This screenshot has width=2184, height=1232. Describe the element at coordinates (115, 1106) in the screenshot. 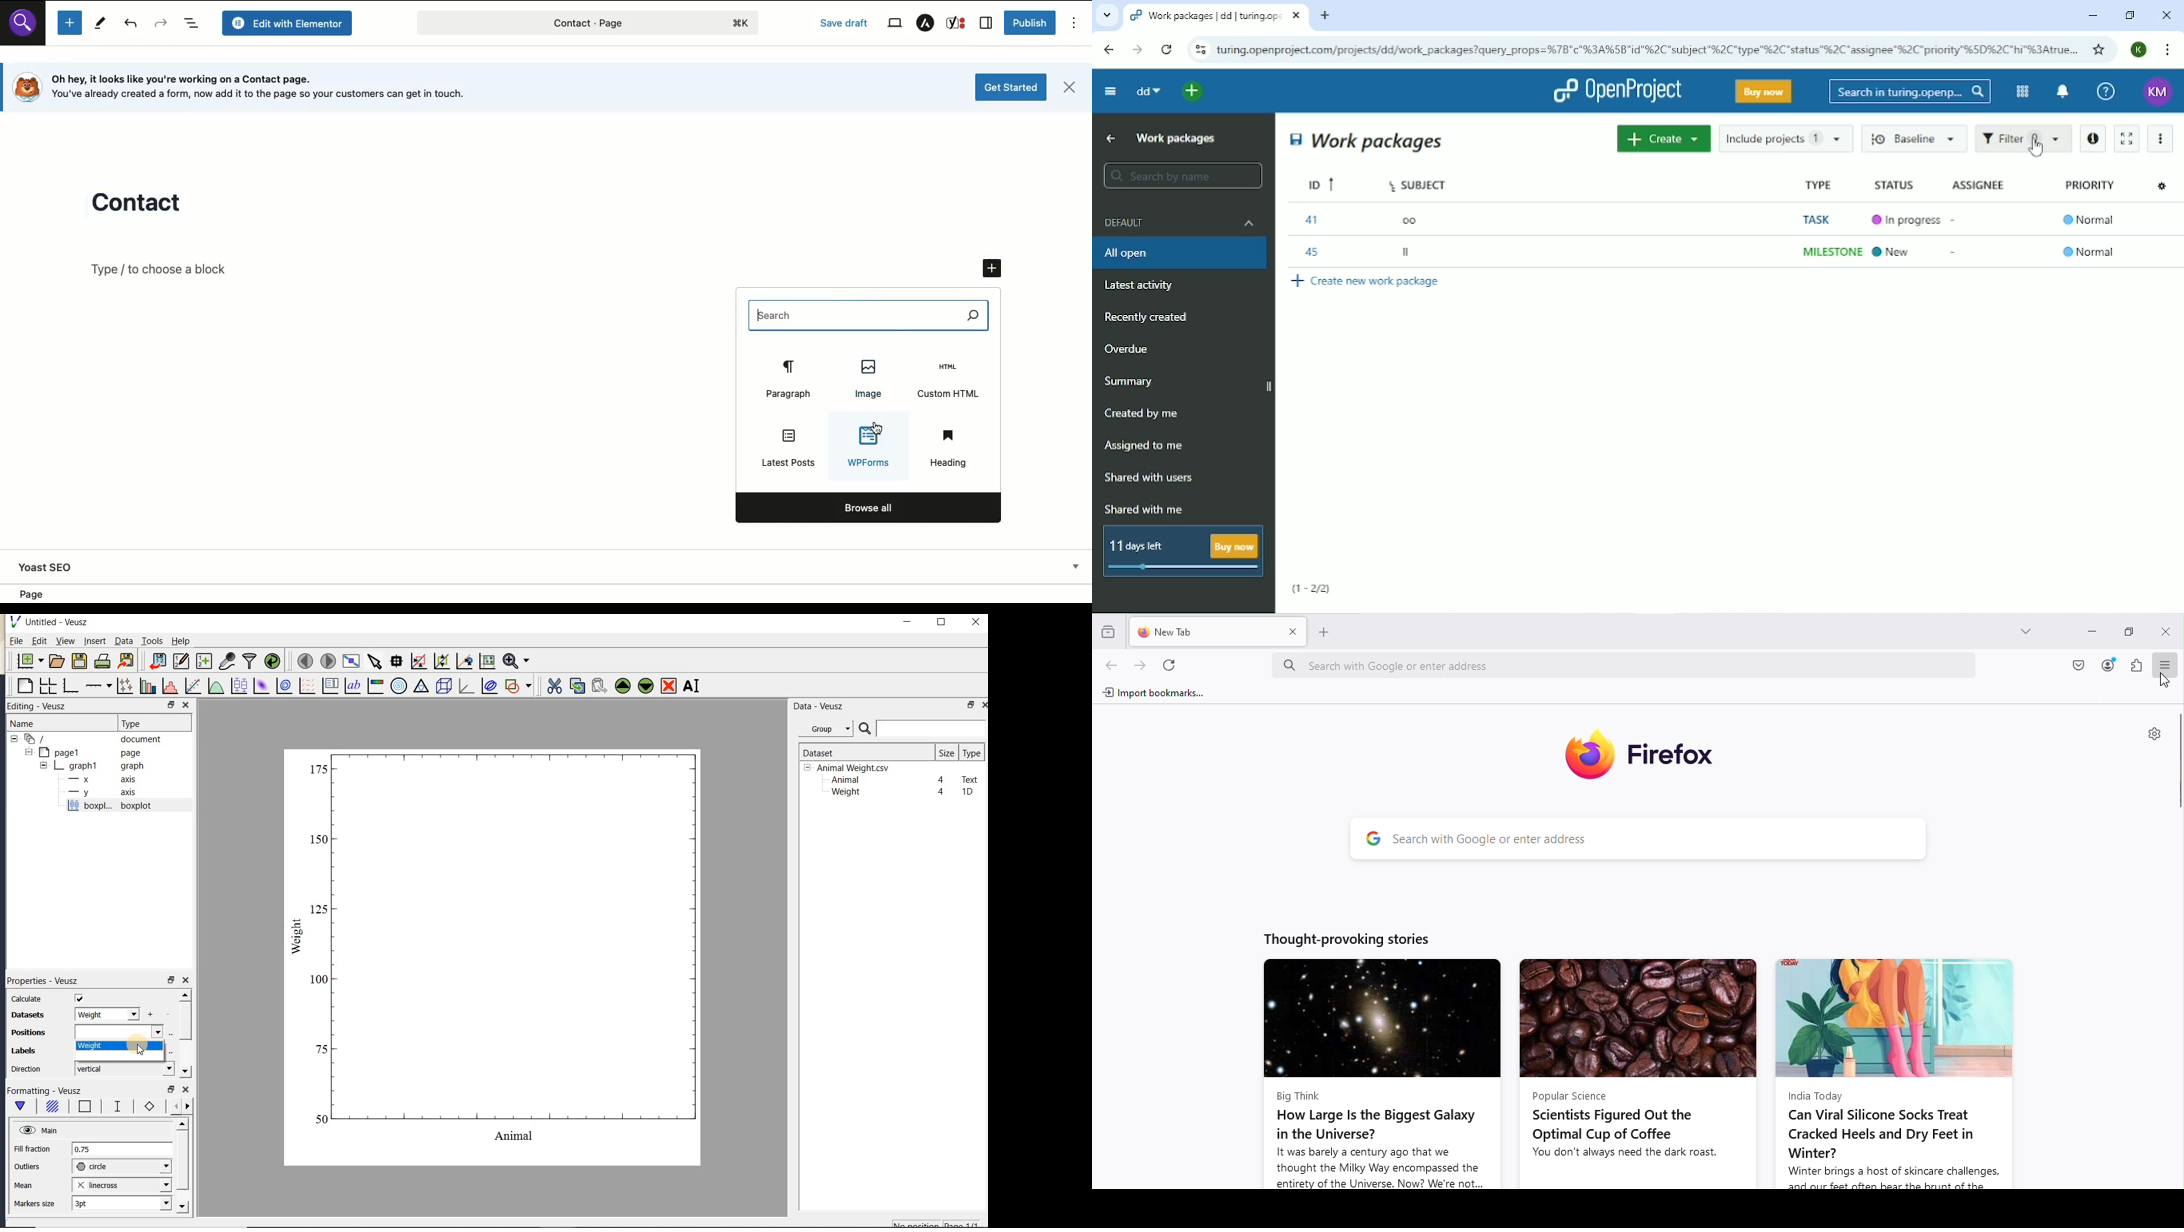

I see `whisker line` at that location.